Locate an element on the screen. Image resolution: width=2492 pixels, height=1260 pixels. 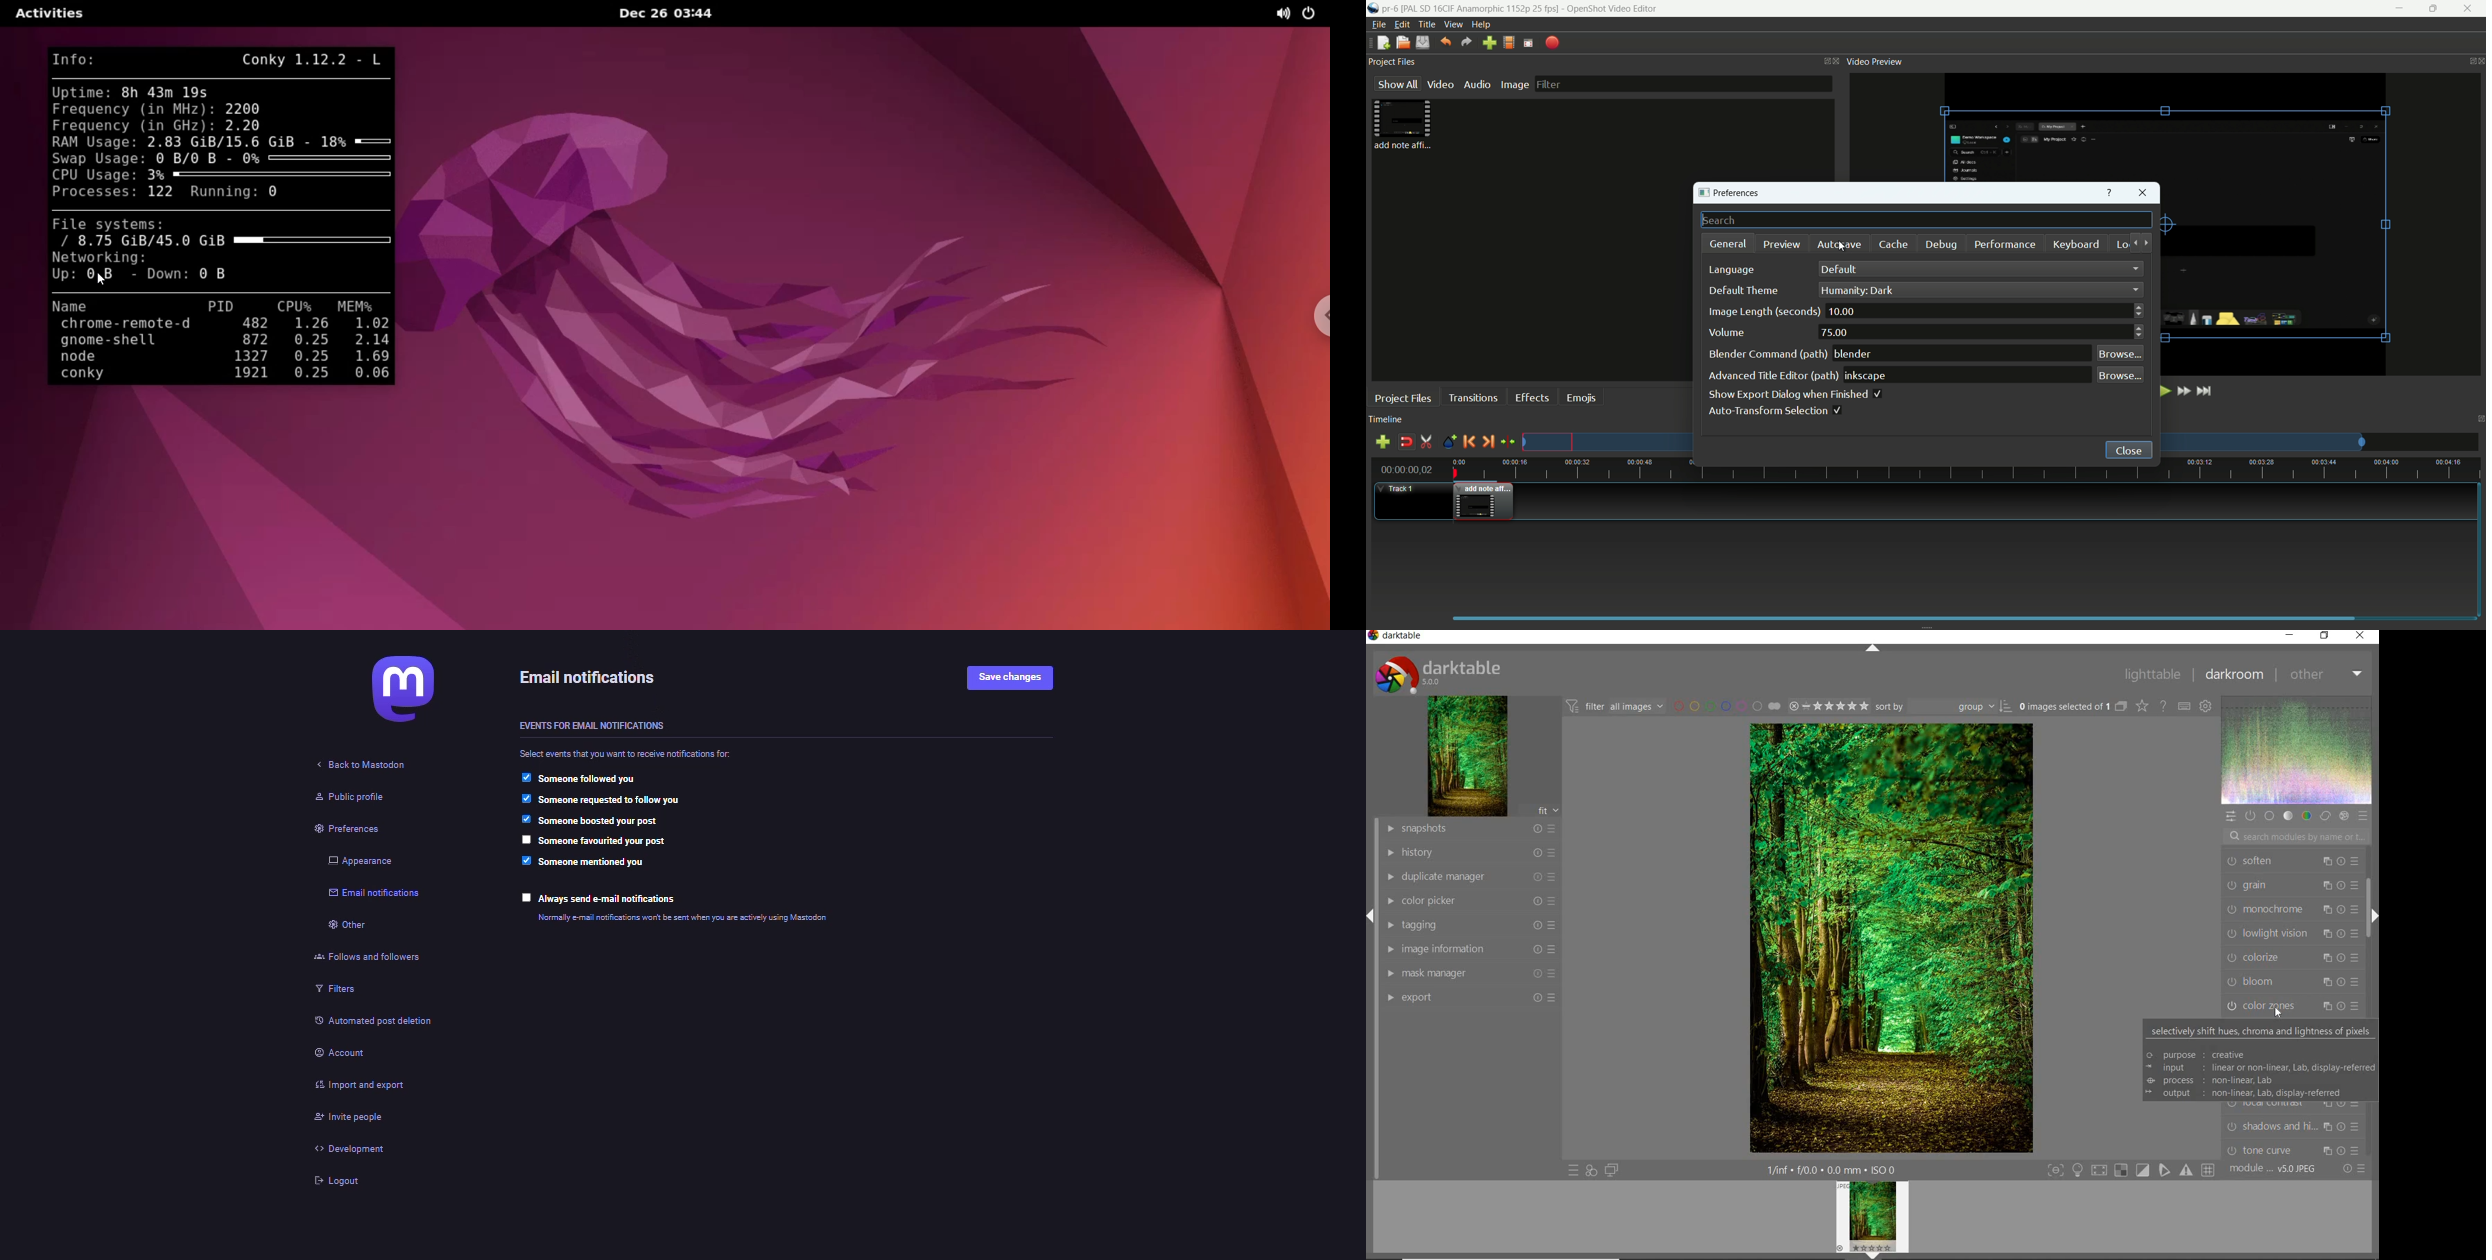
EXPAND/COLLAPSE is located at coordinates (2374, 917).